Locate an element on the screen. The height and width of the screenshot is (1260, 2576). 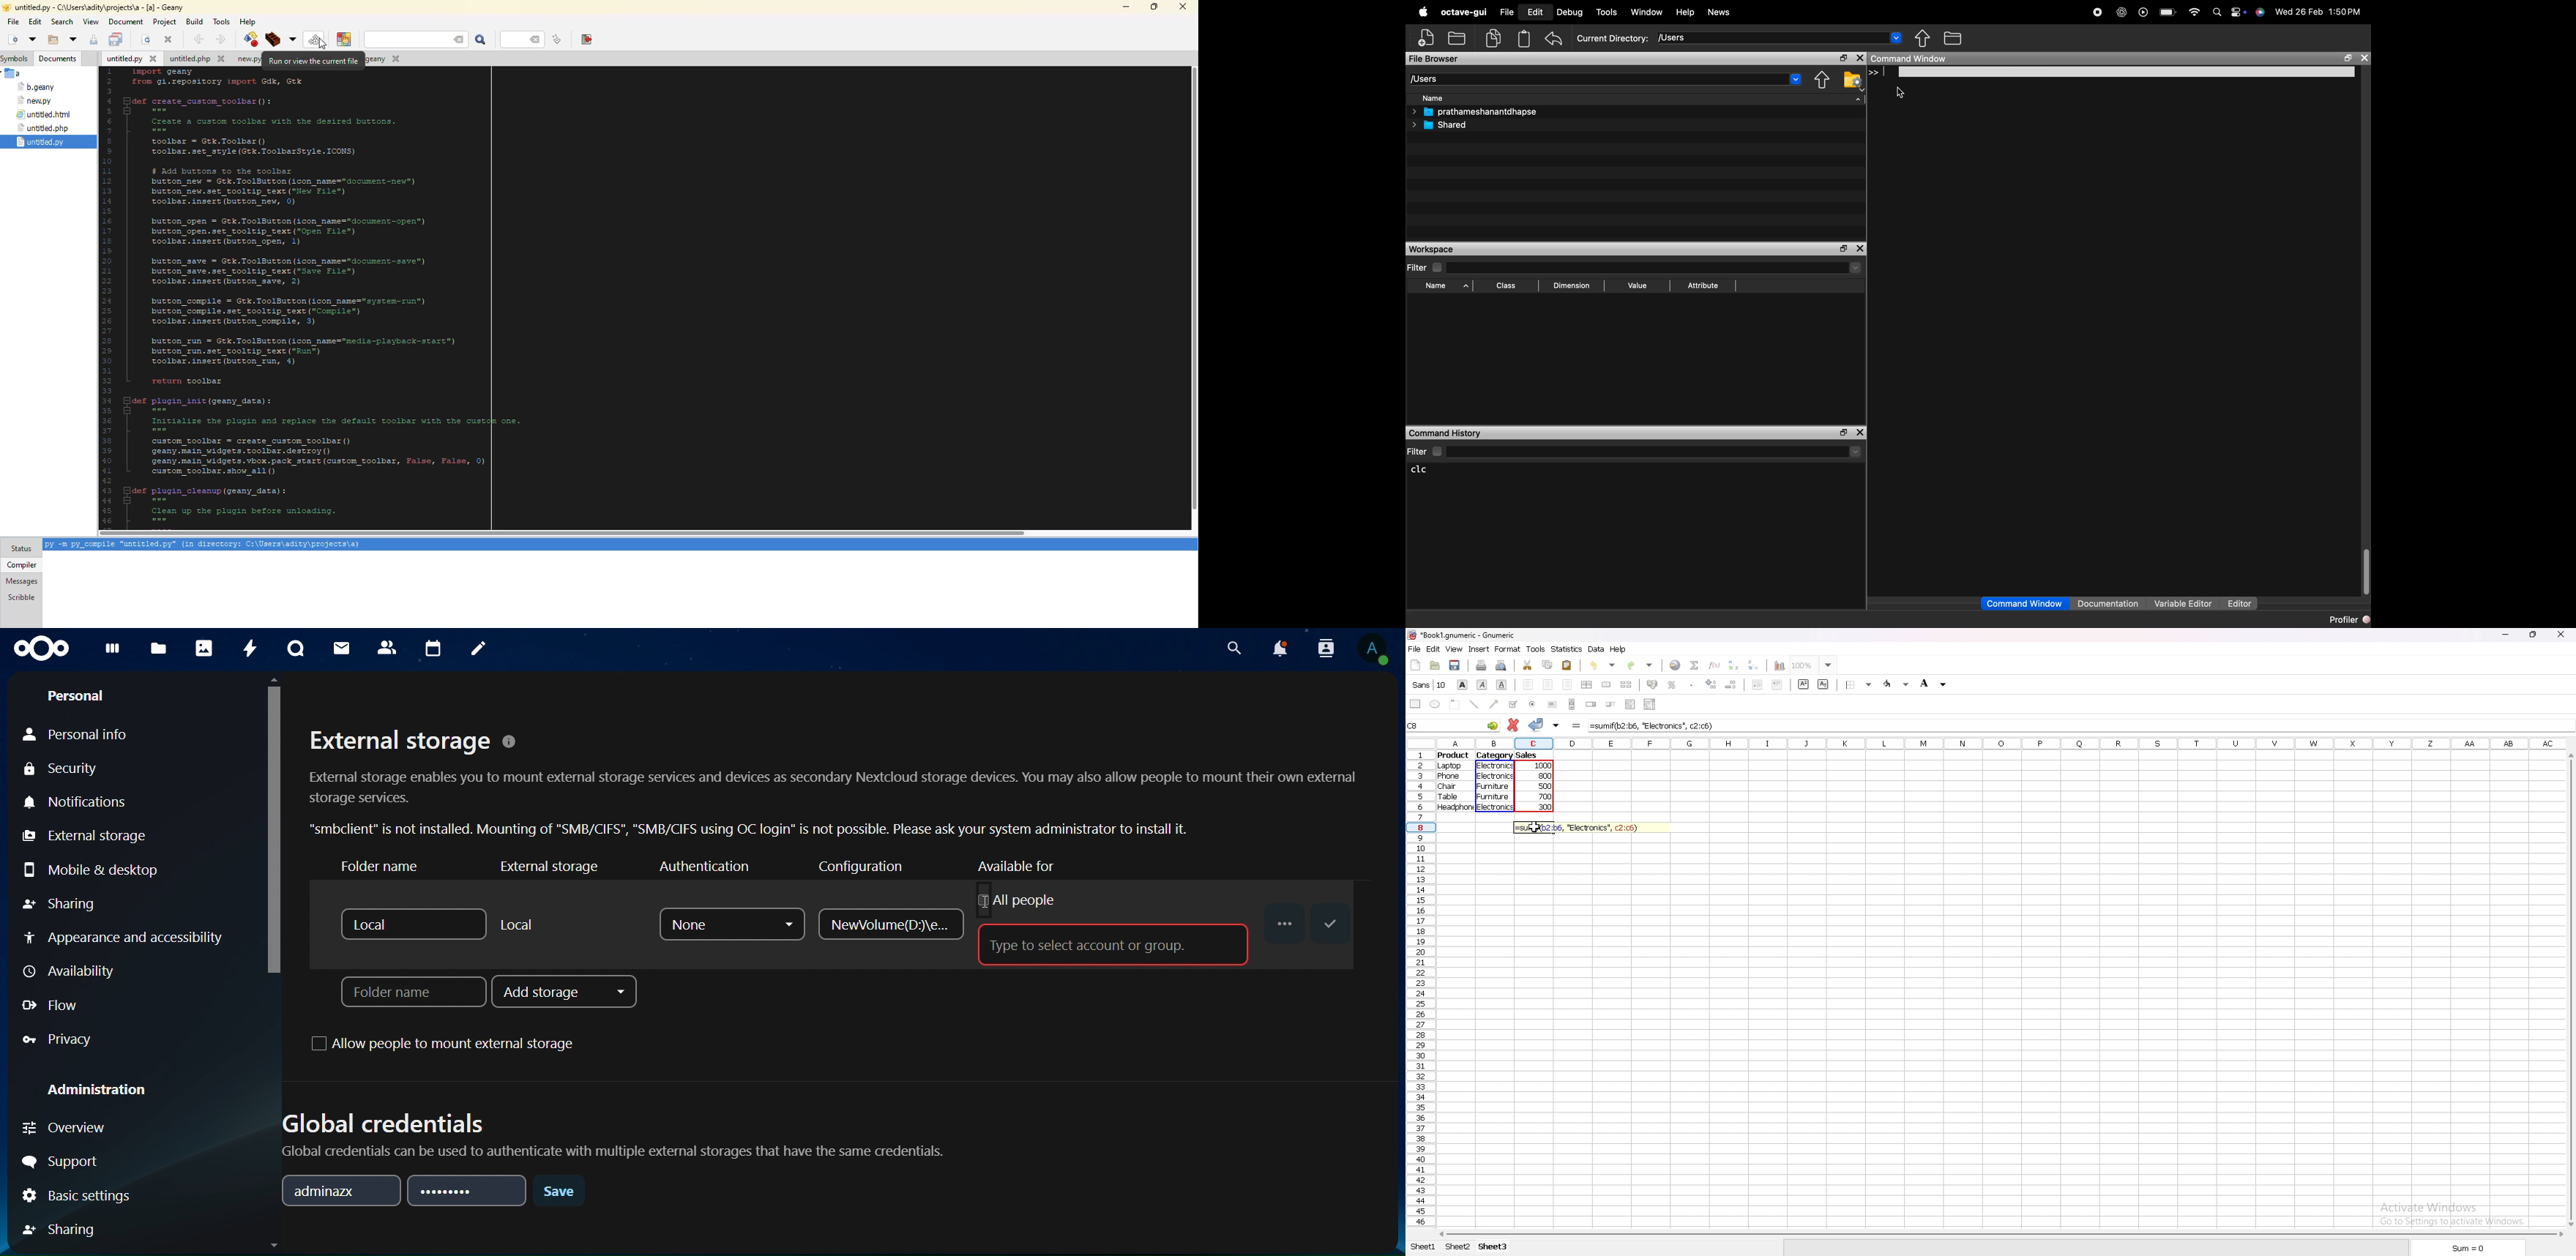
cancel changes is located at coordinates (1513, 724).